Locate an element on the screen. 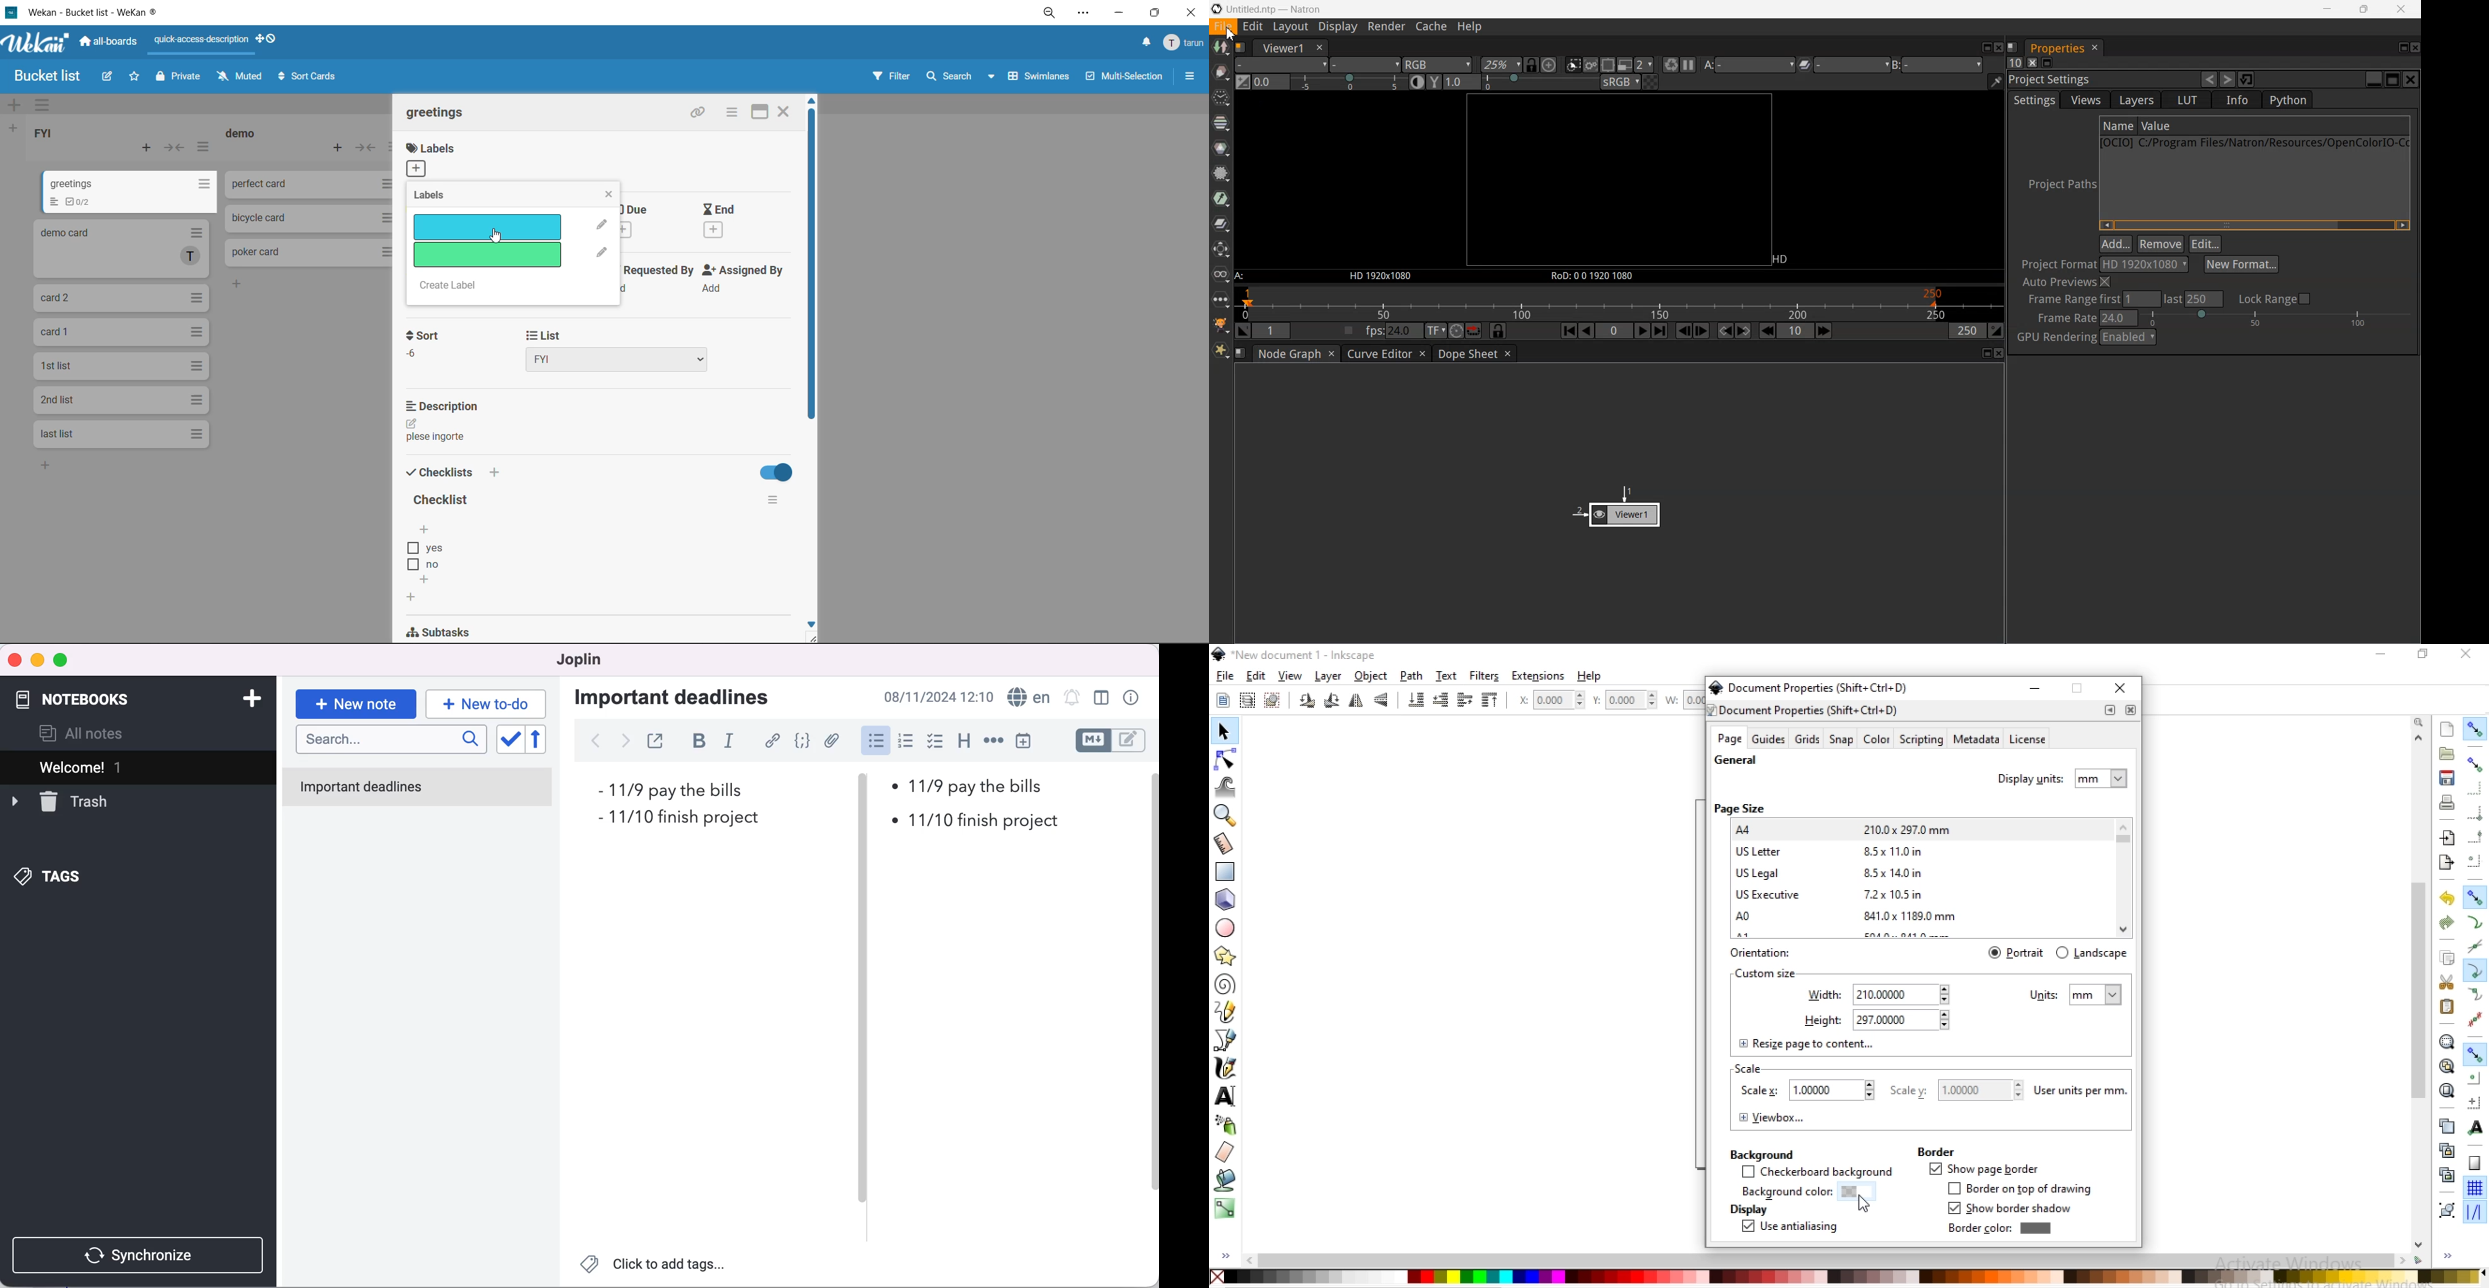 Image resolution: width=2492 pixels, height=1288 pixels. heading is located at coordinates (964, 742).